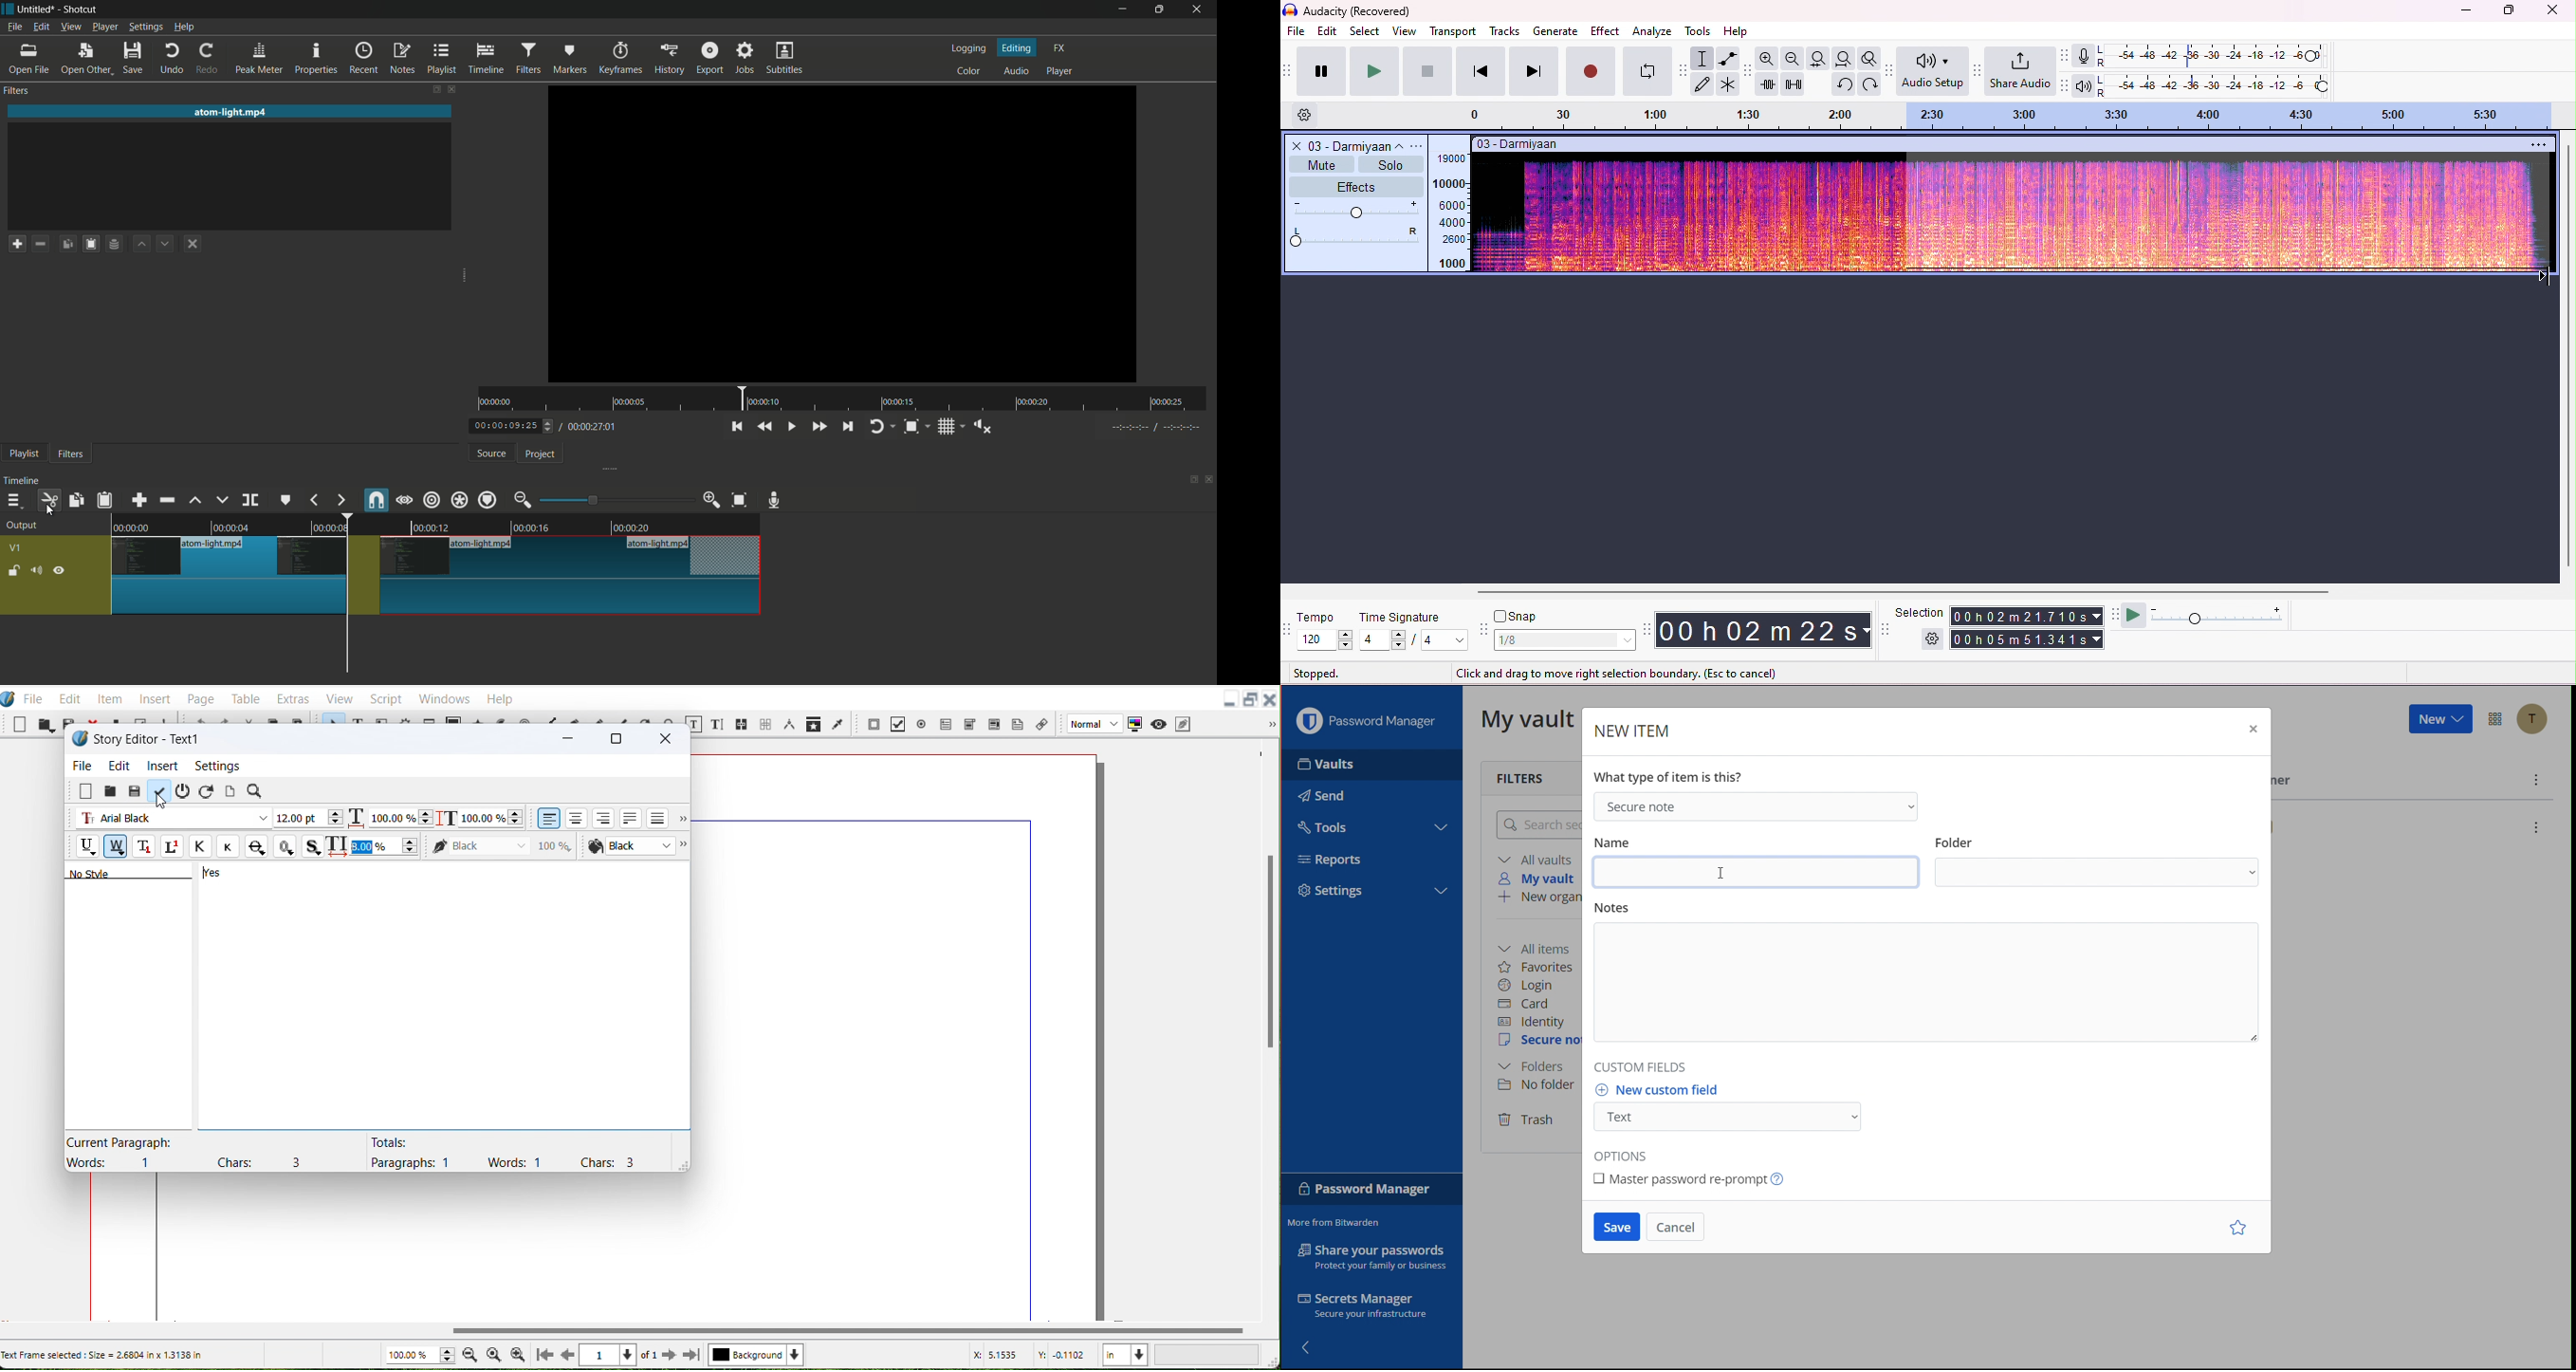  What do you see at coordinates (246, 698) in the screenshot?
I see `Table` at bounding box center [246, 698].